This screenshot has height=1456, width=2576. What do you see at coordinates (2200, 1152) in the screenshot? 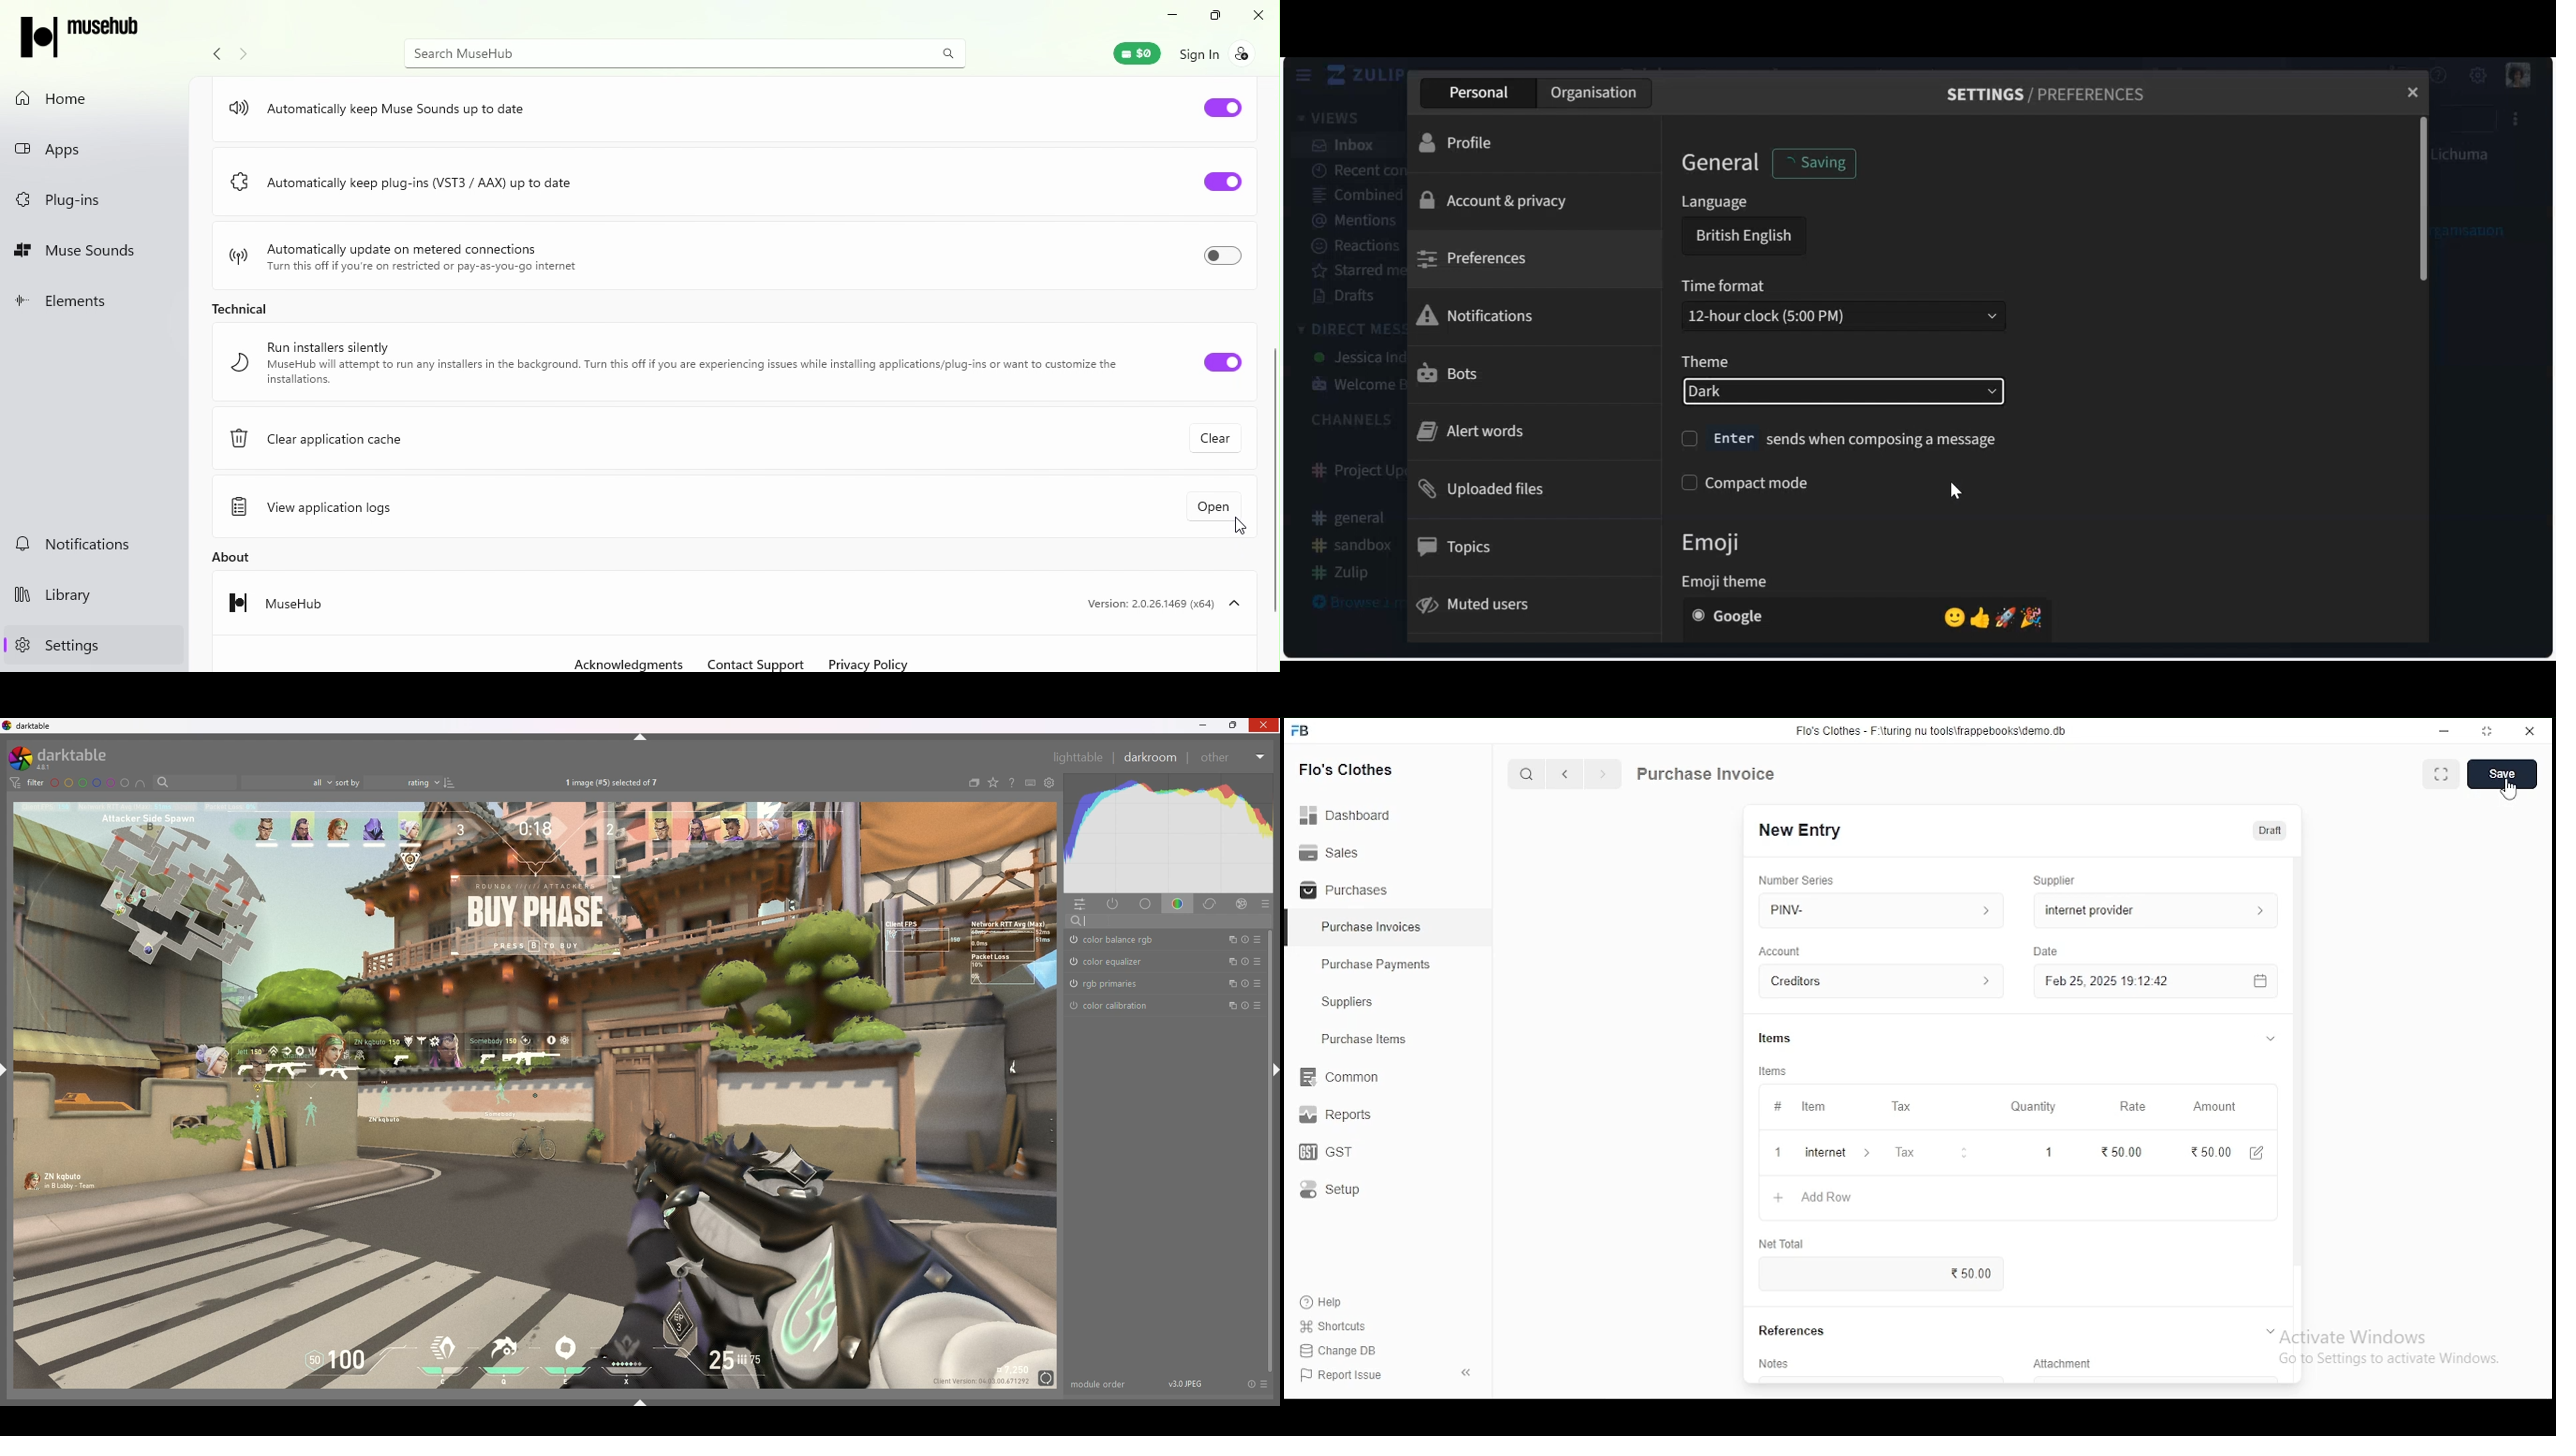
I see `0.00` at bounding box center [2200, 1152].